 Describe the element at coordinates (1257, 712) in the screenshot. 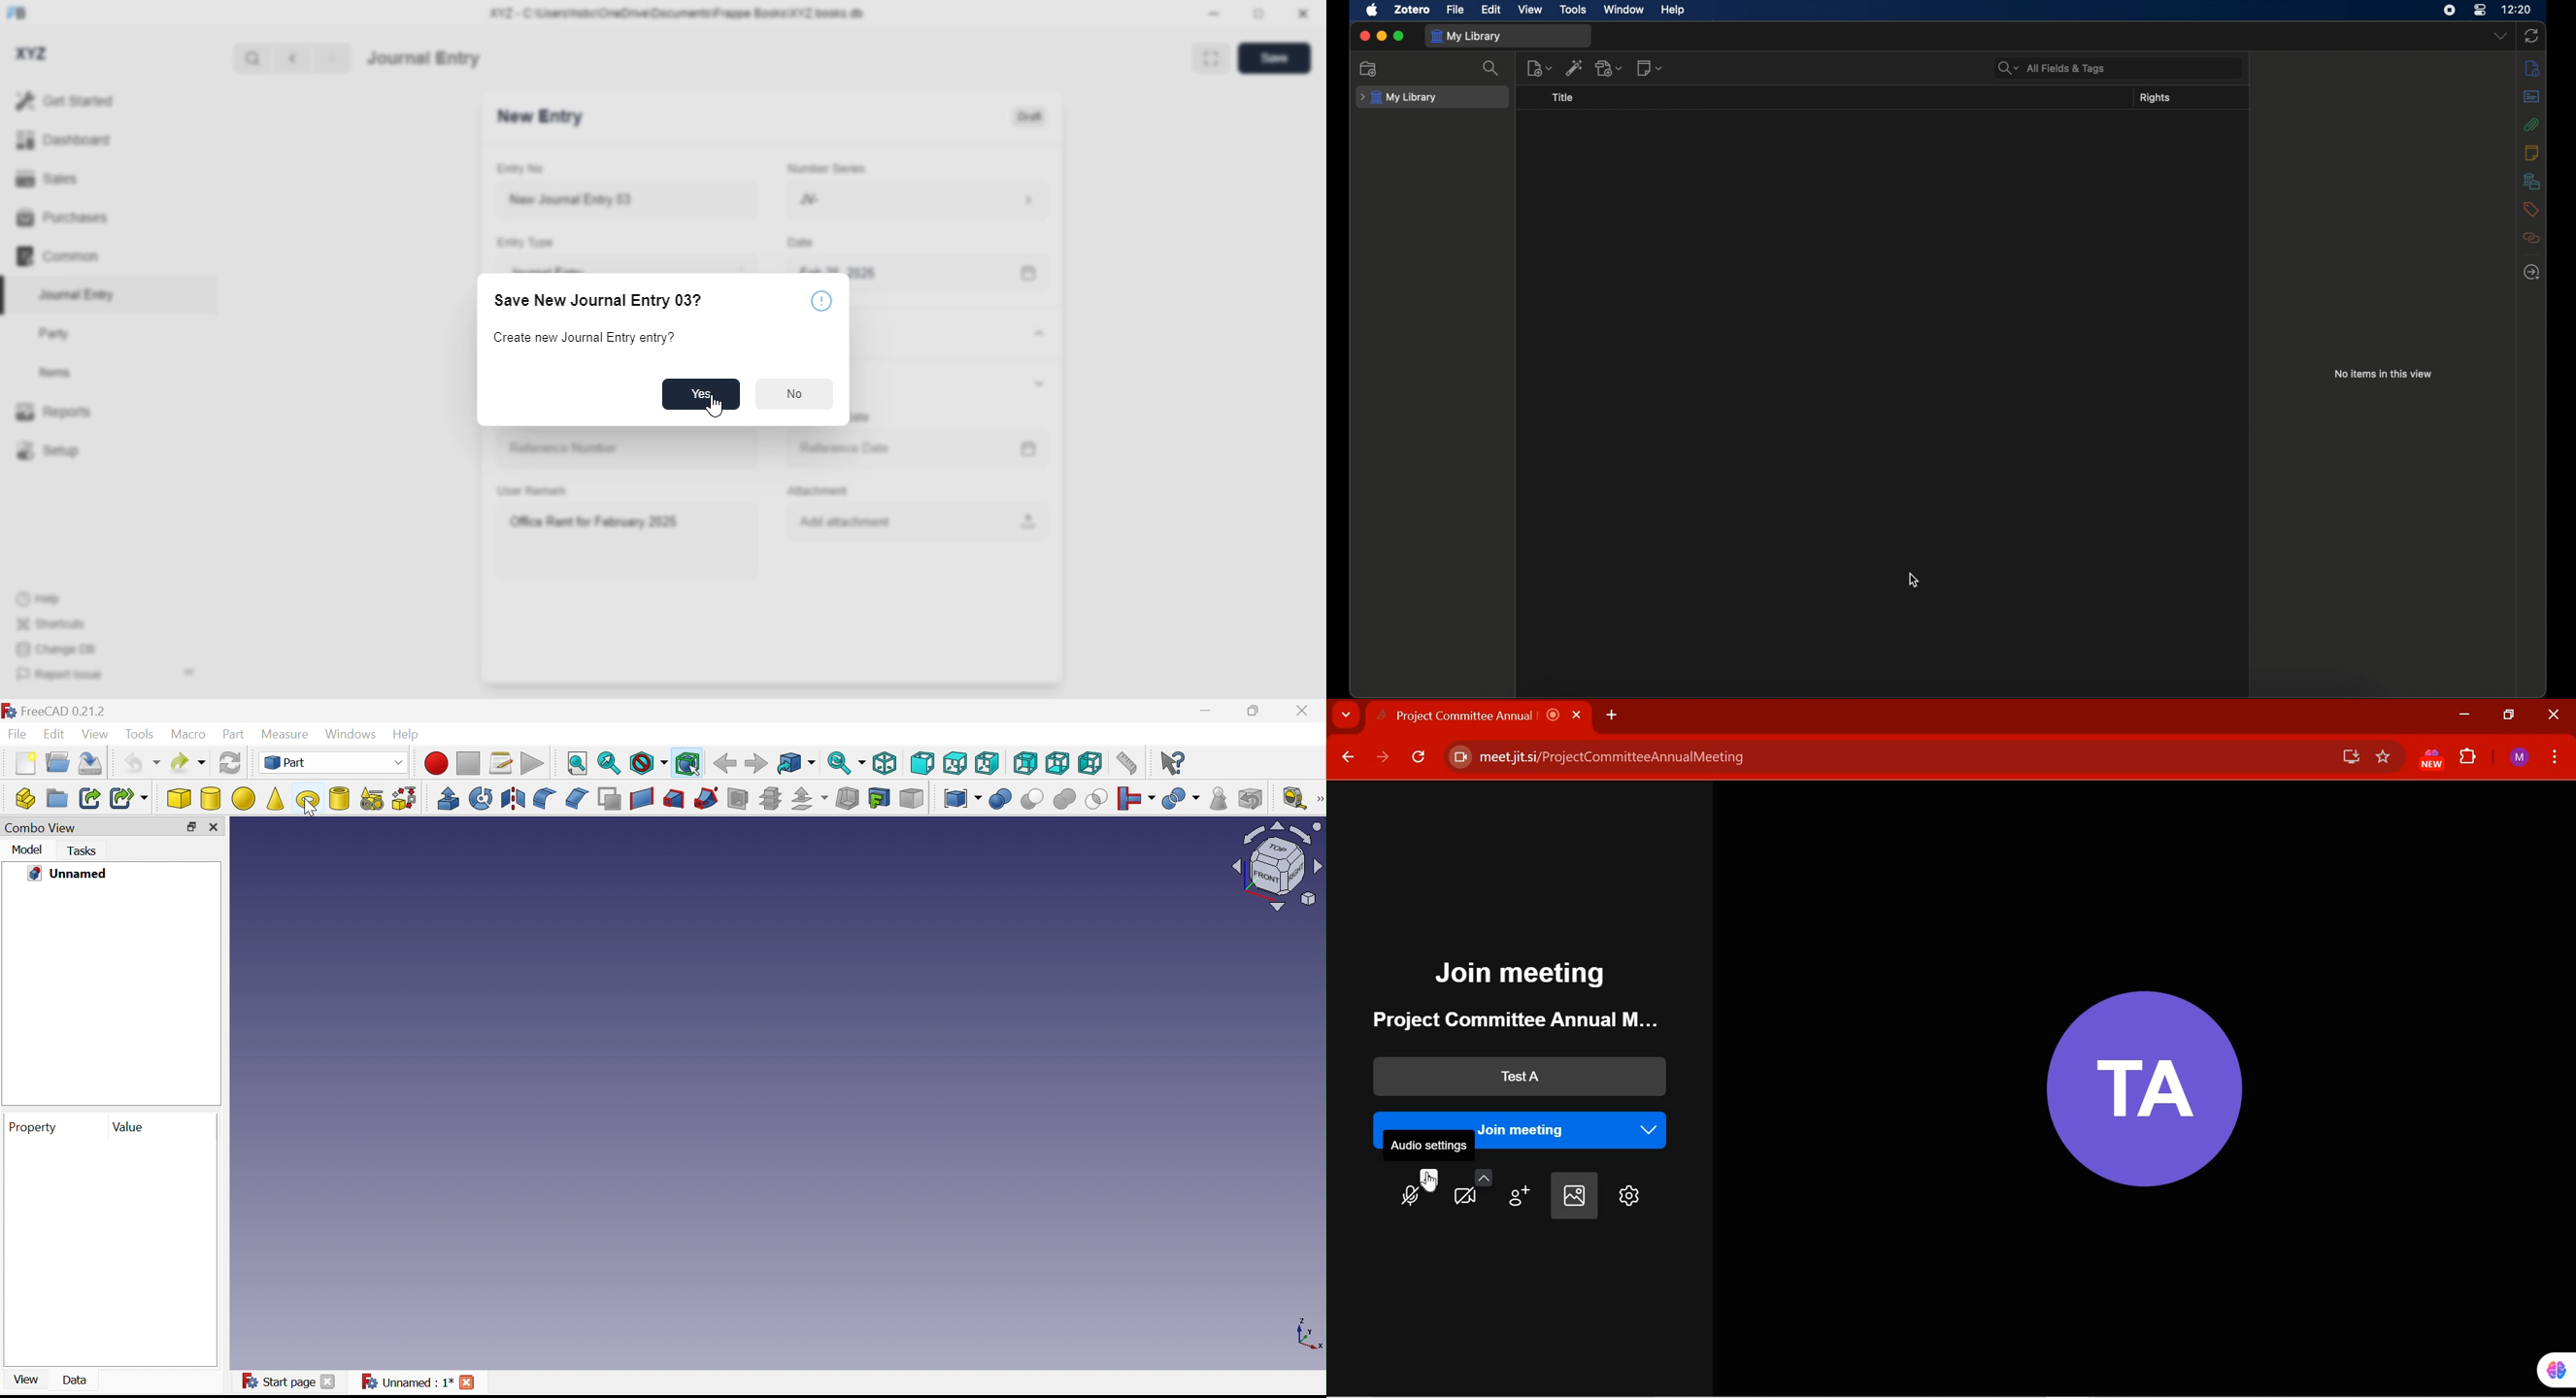

I see `Restore down` at that location.